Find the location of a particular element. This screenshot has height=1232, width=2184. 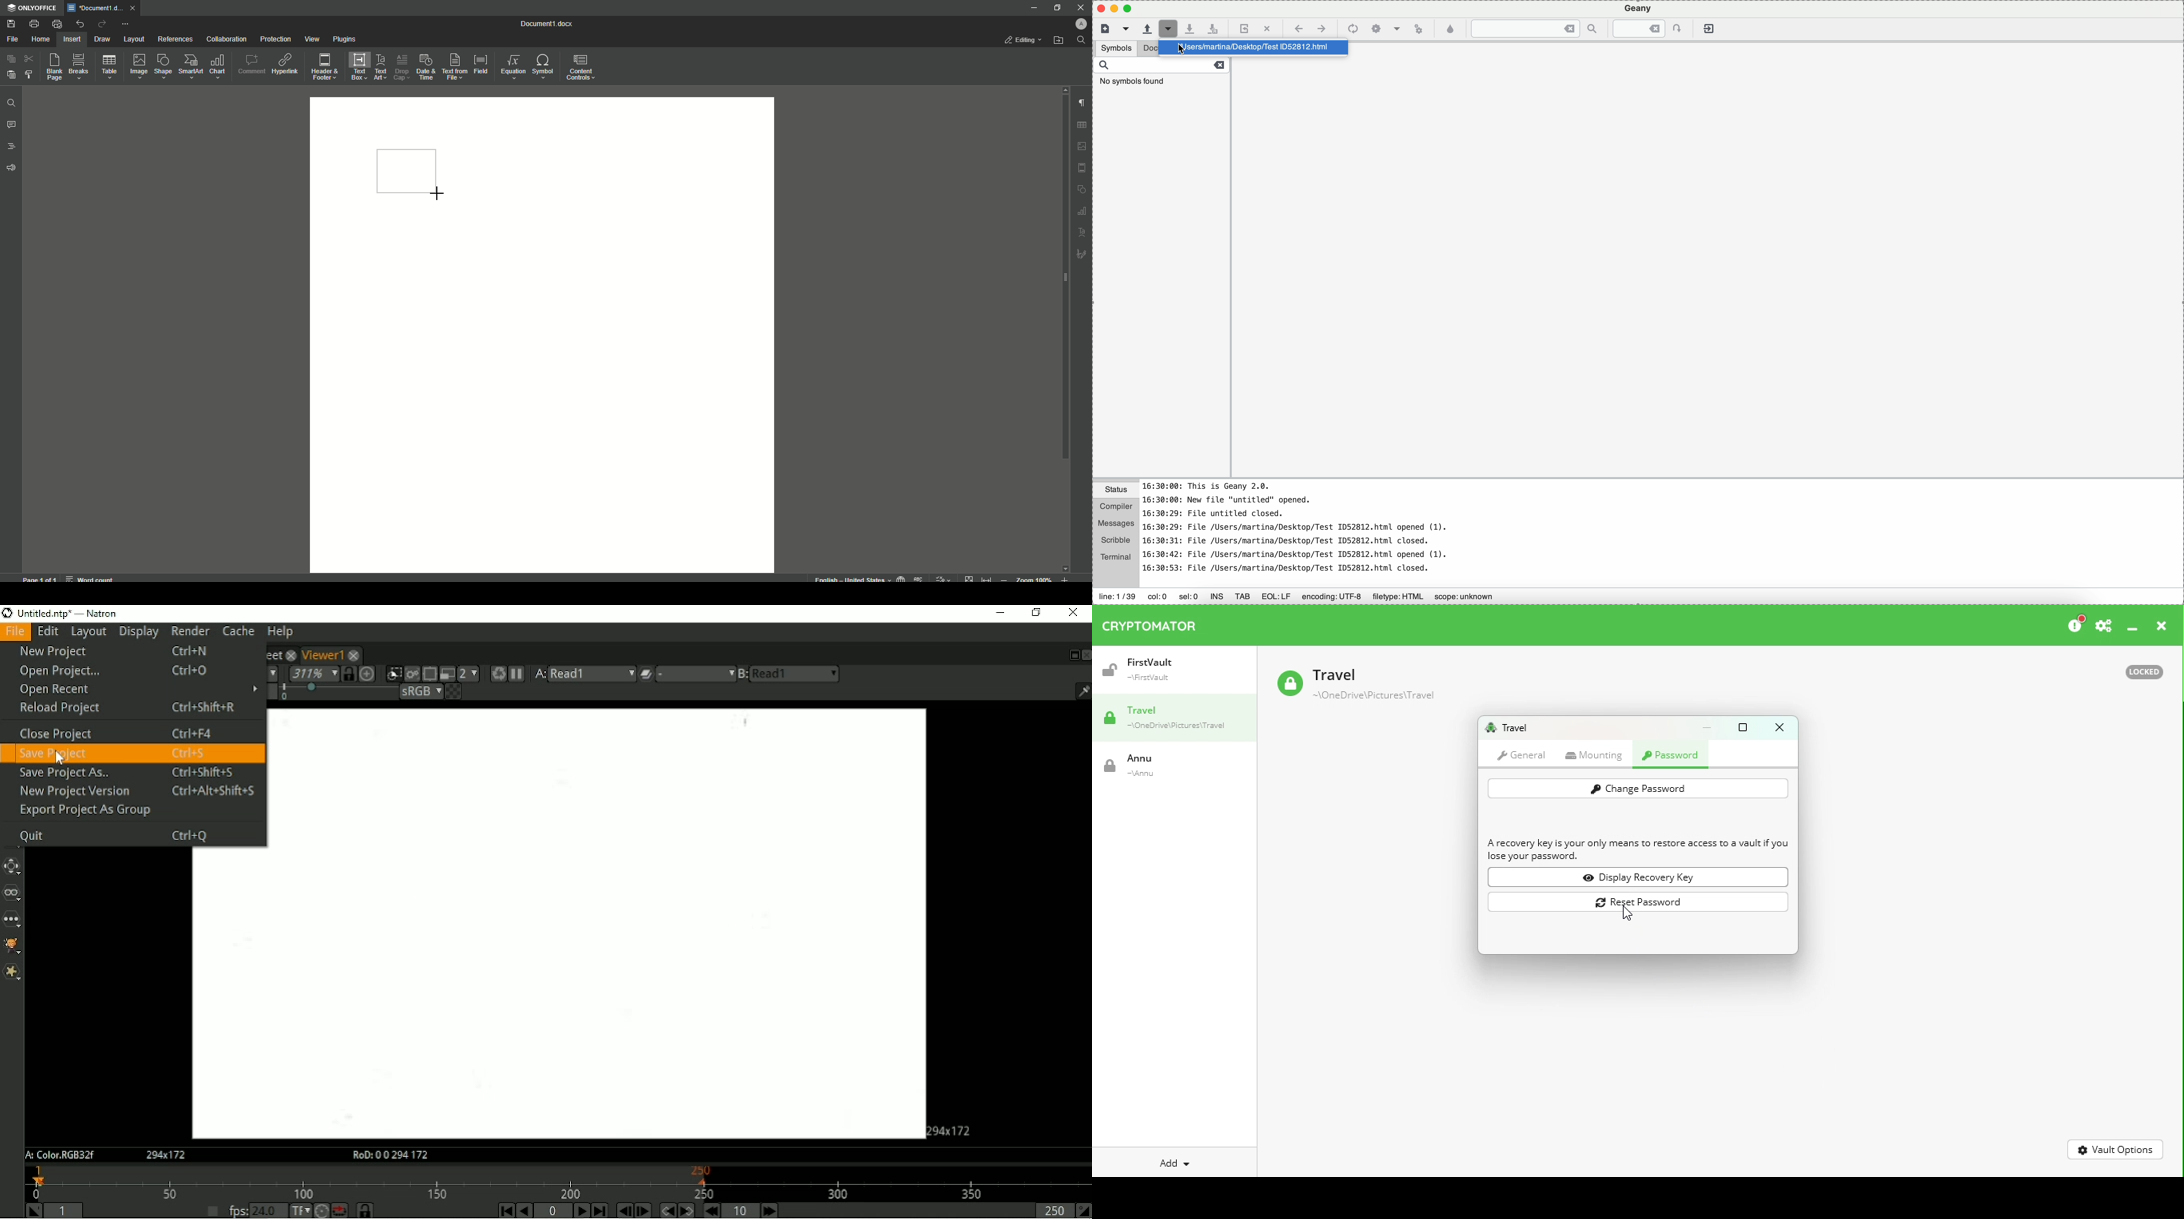

Comments is located at coordinates (11, 125).